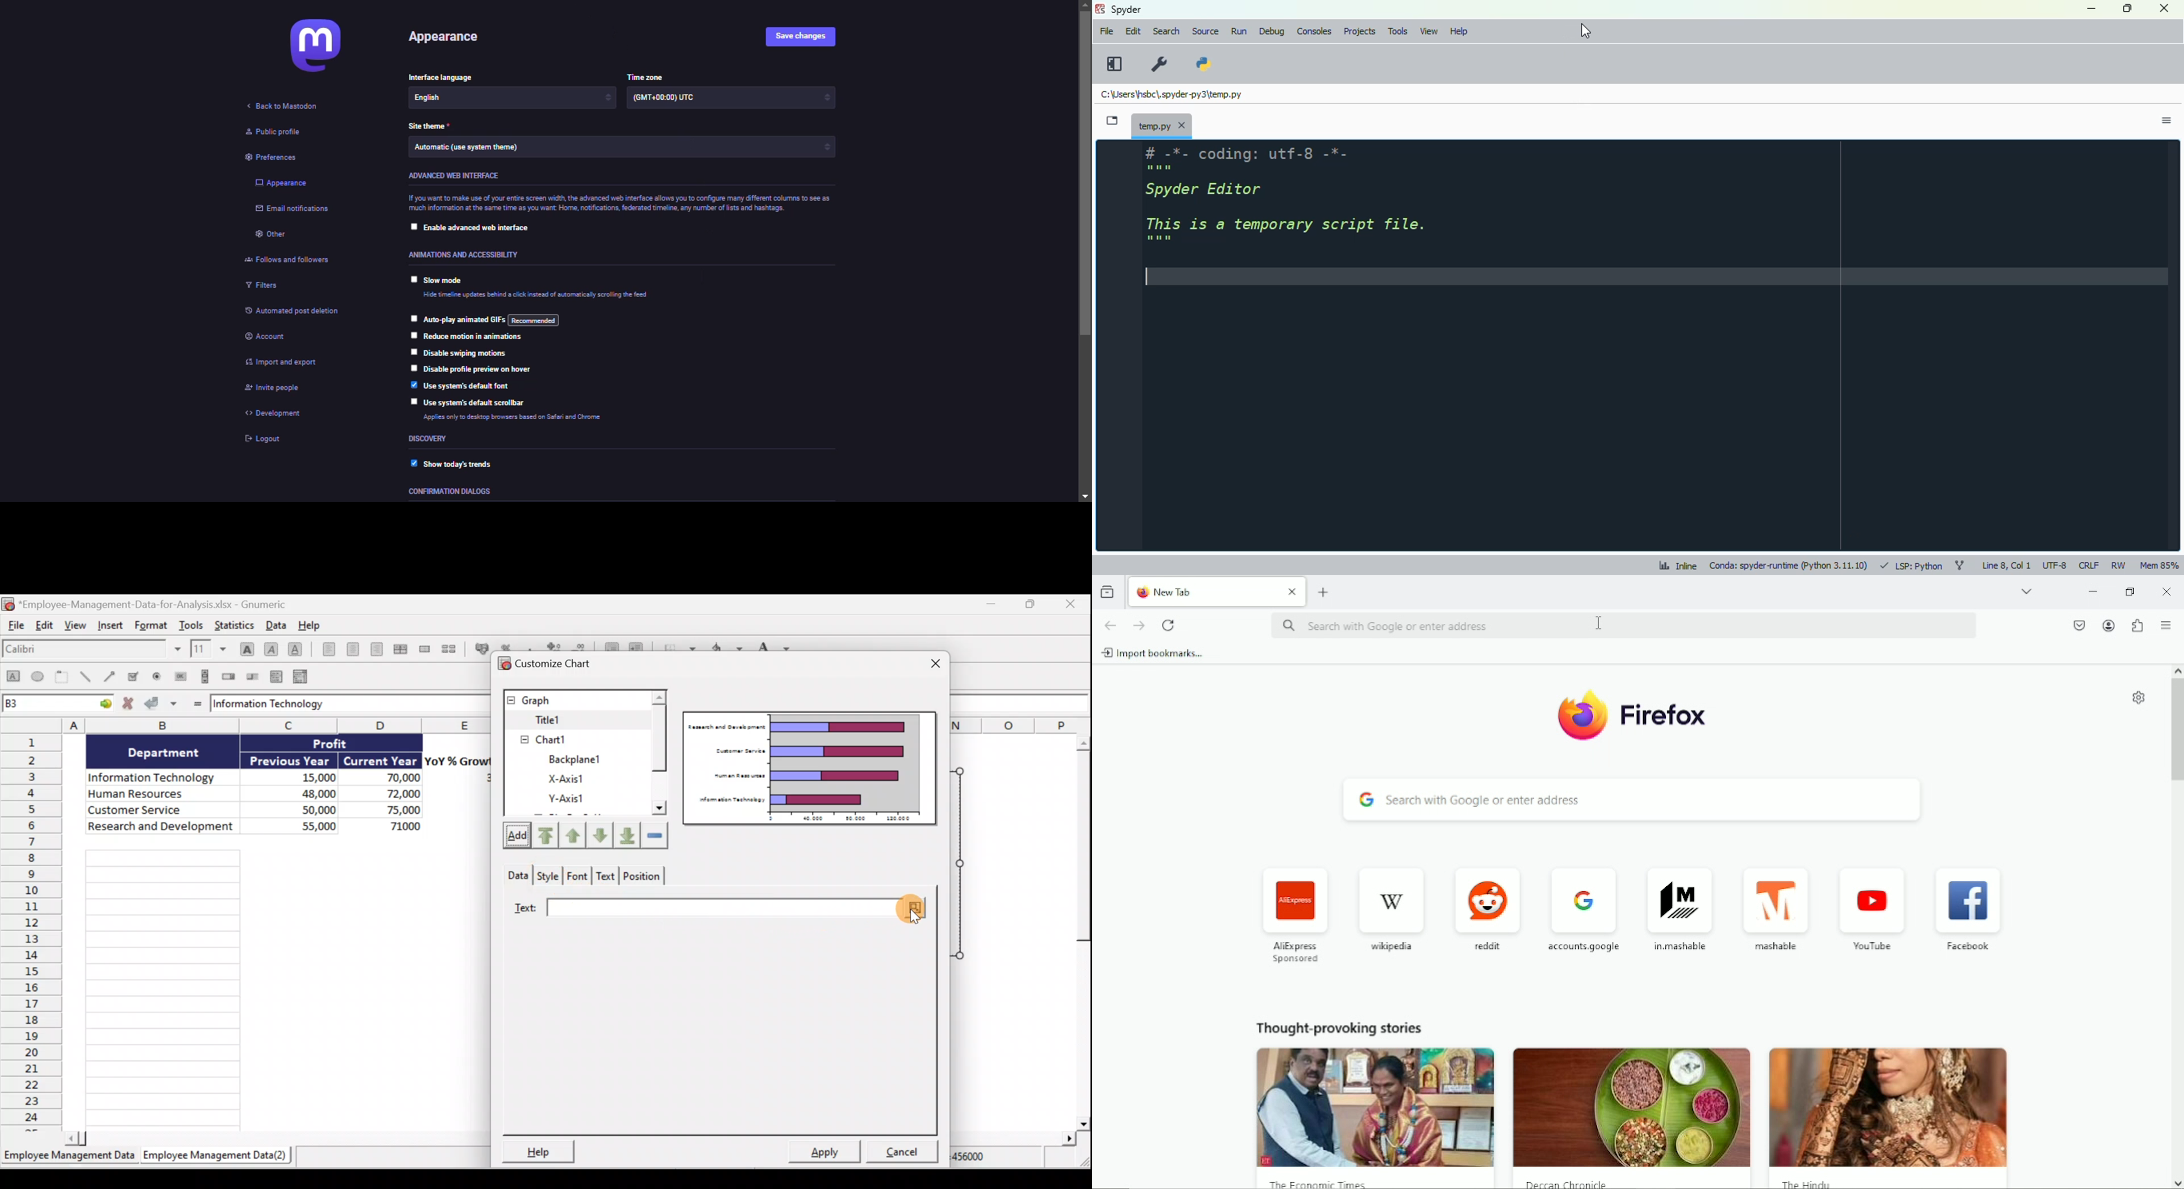 This screenshot has width=2184, height=1204. Describe the element at coordinates (1808, 1185) in the screenshot. I see `the hindi` at that location.